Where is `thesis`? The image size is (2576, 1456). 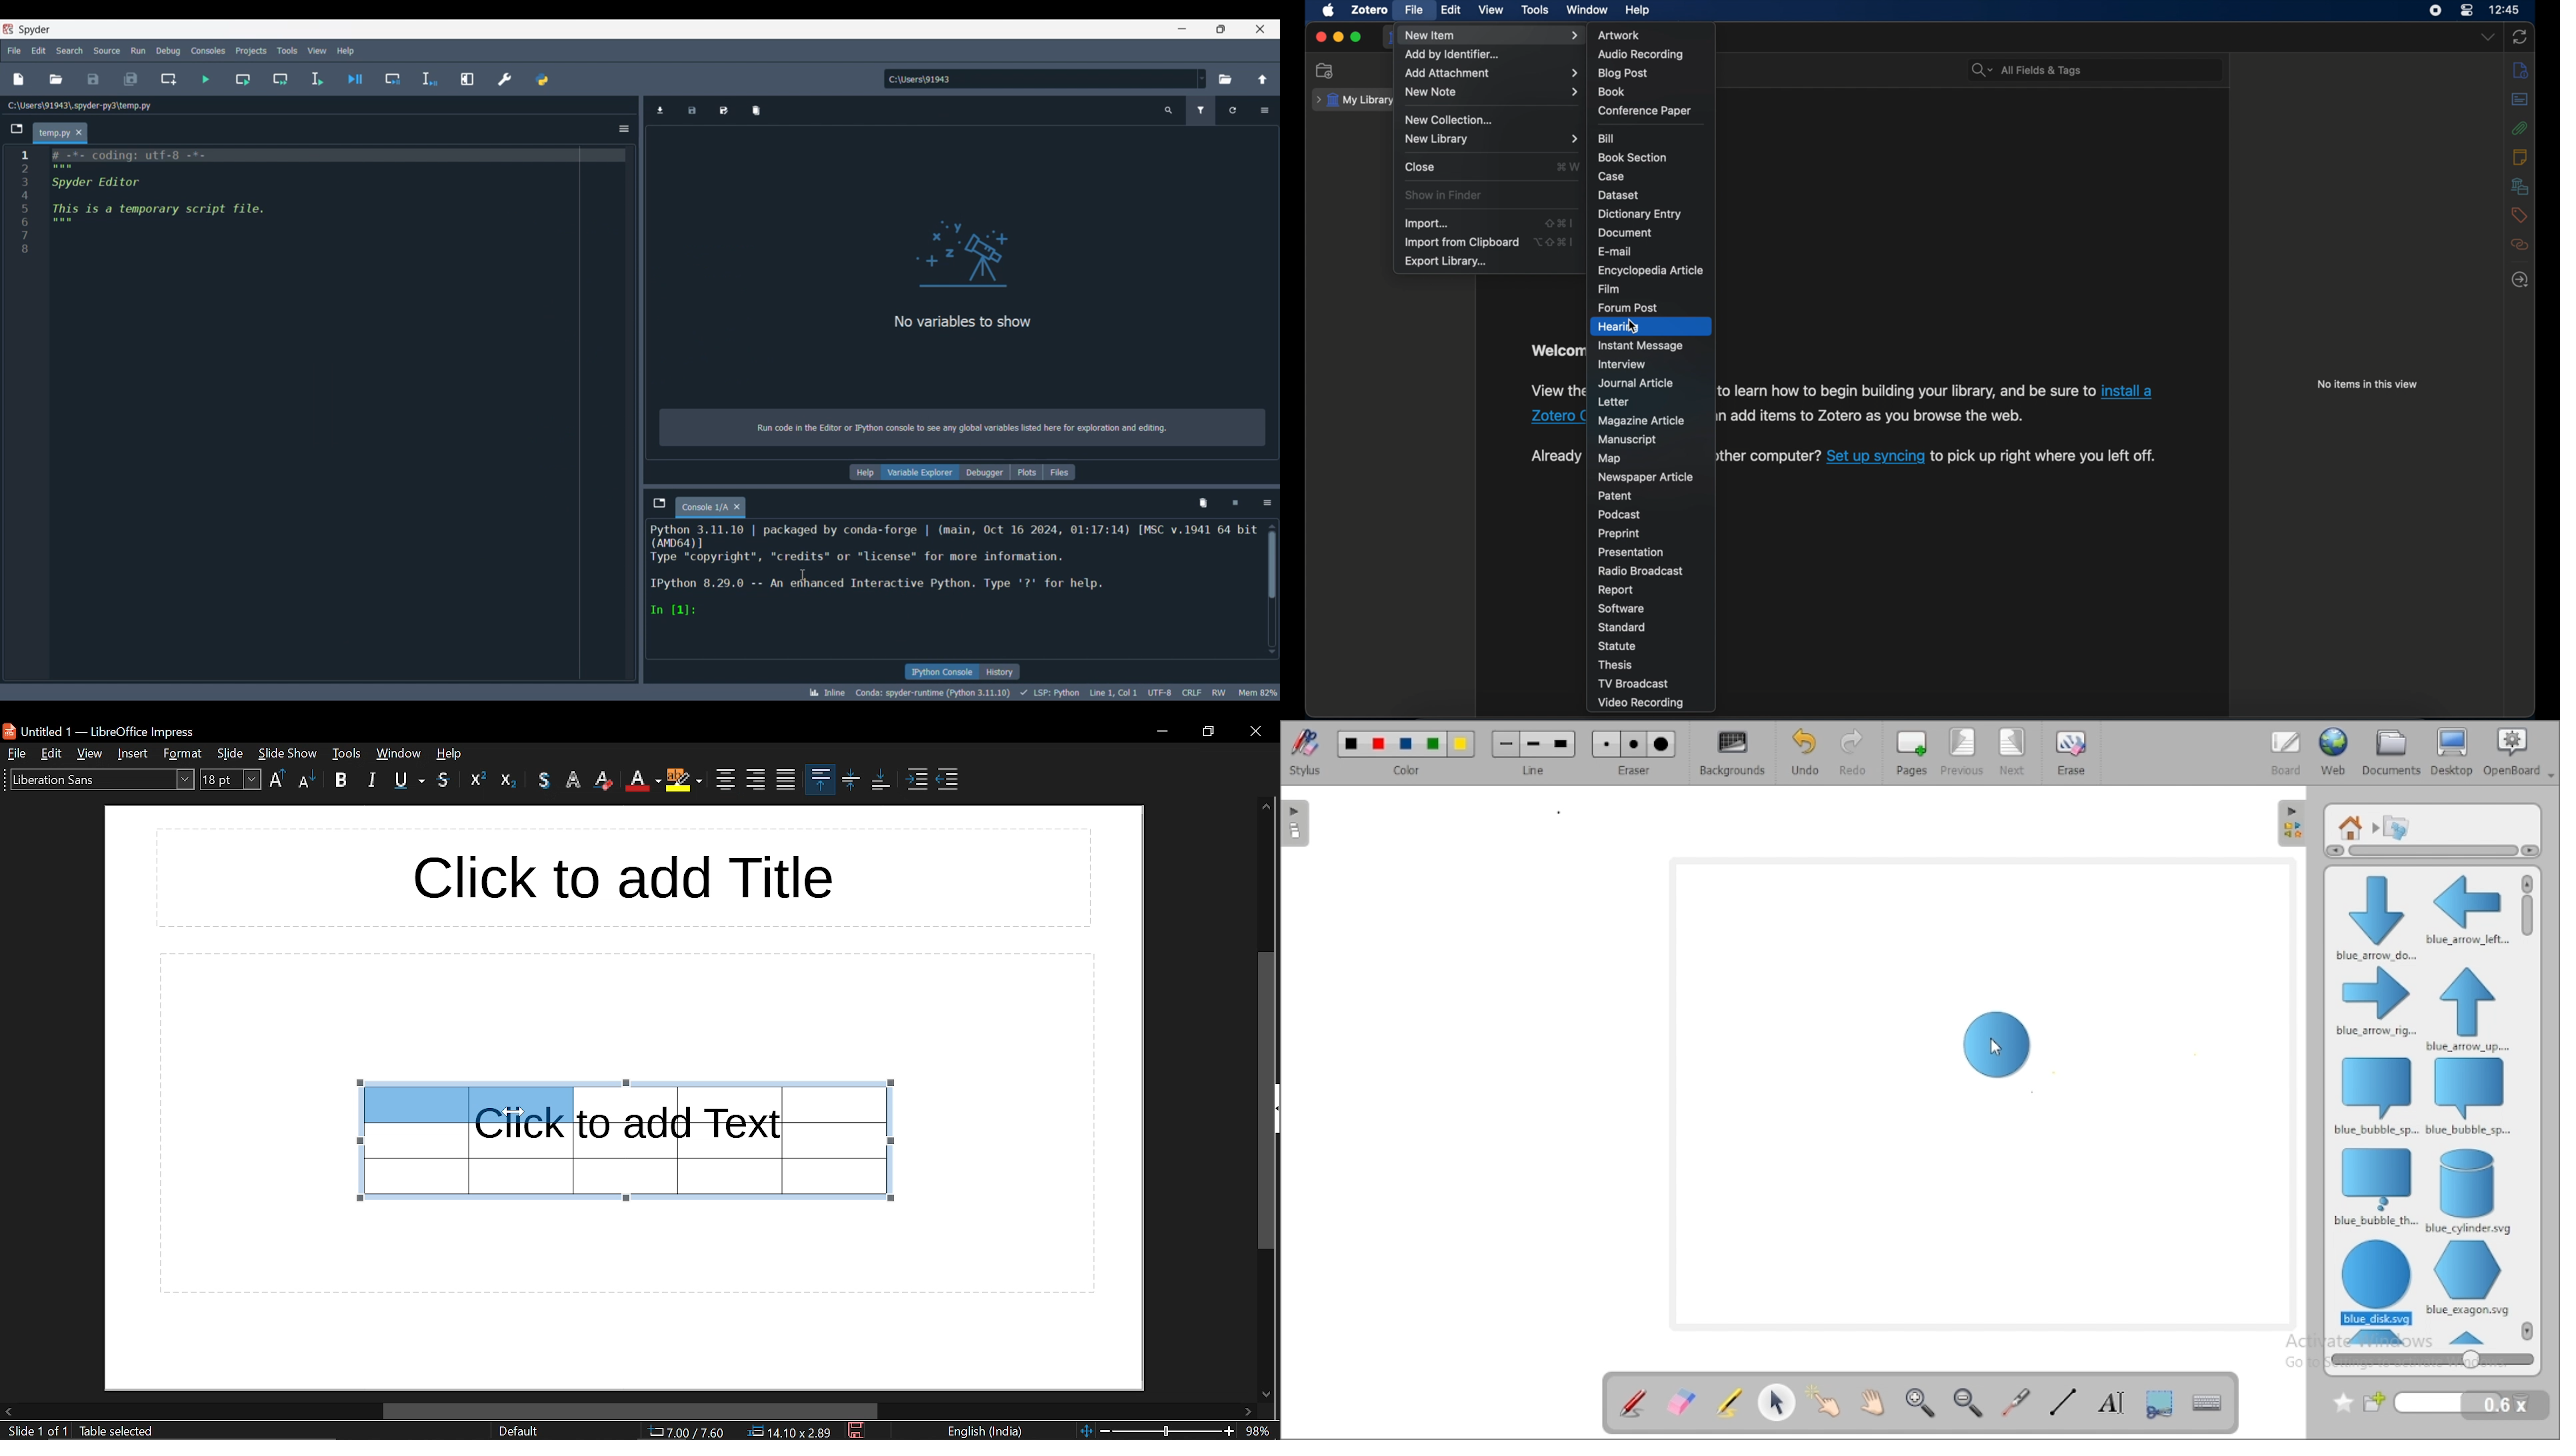 thesis is located at coordinates (1613, 665).